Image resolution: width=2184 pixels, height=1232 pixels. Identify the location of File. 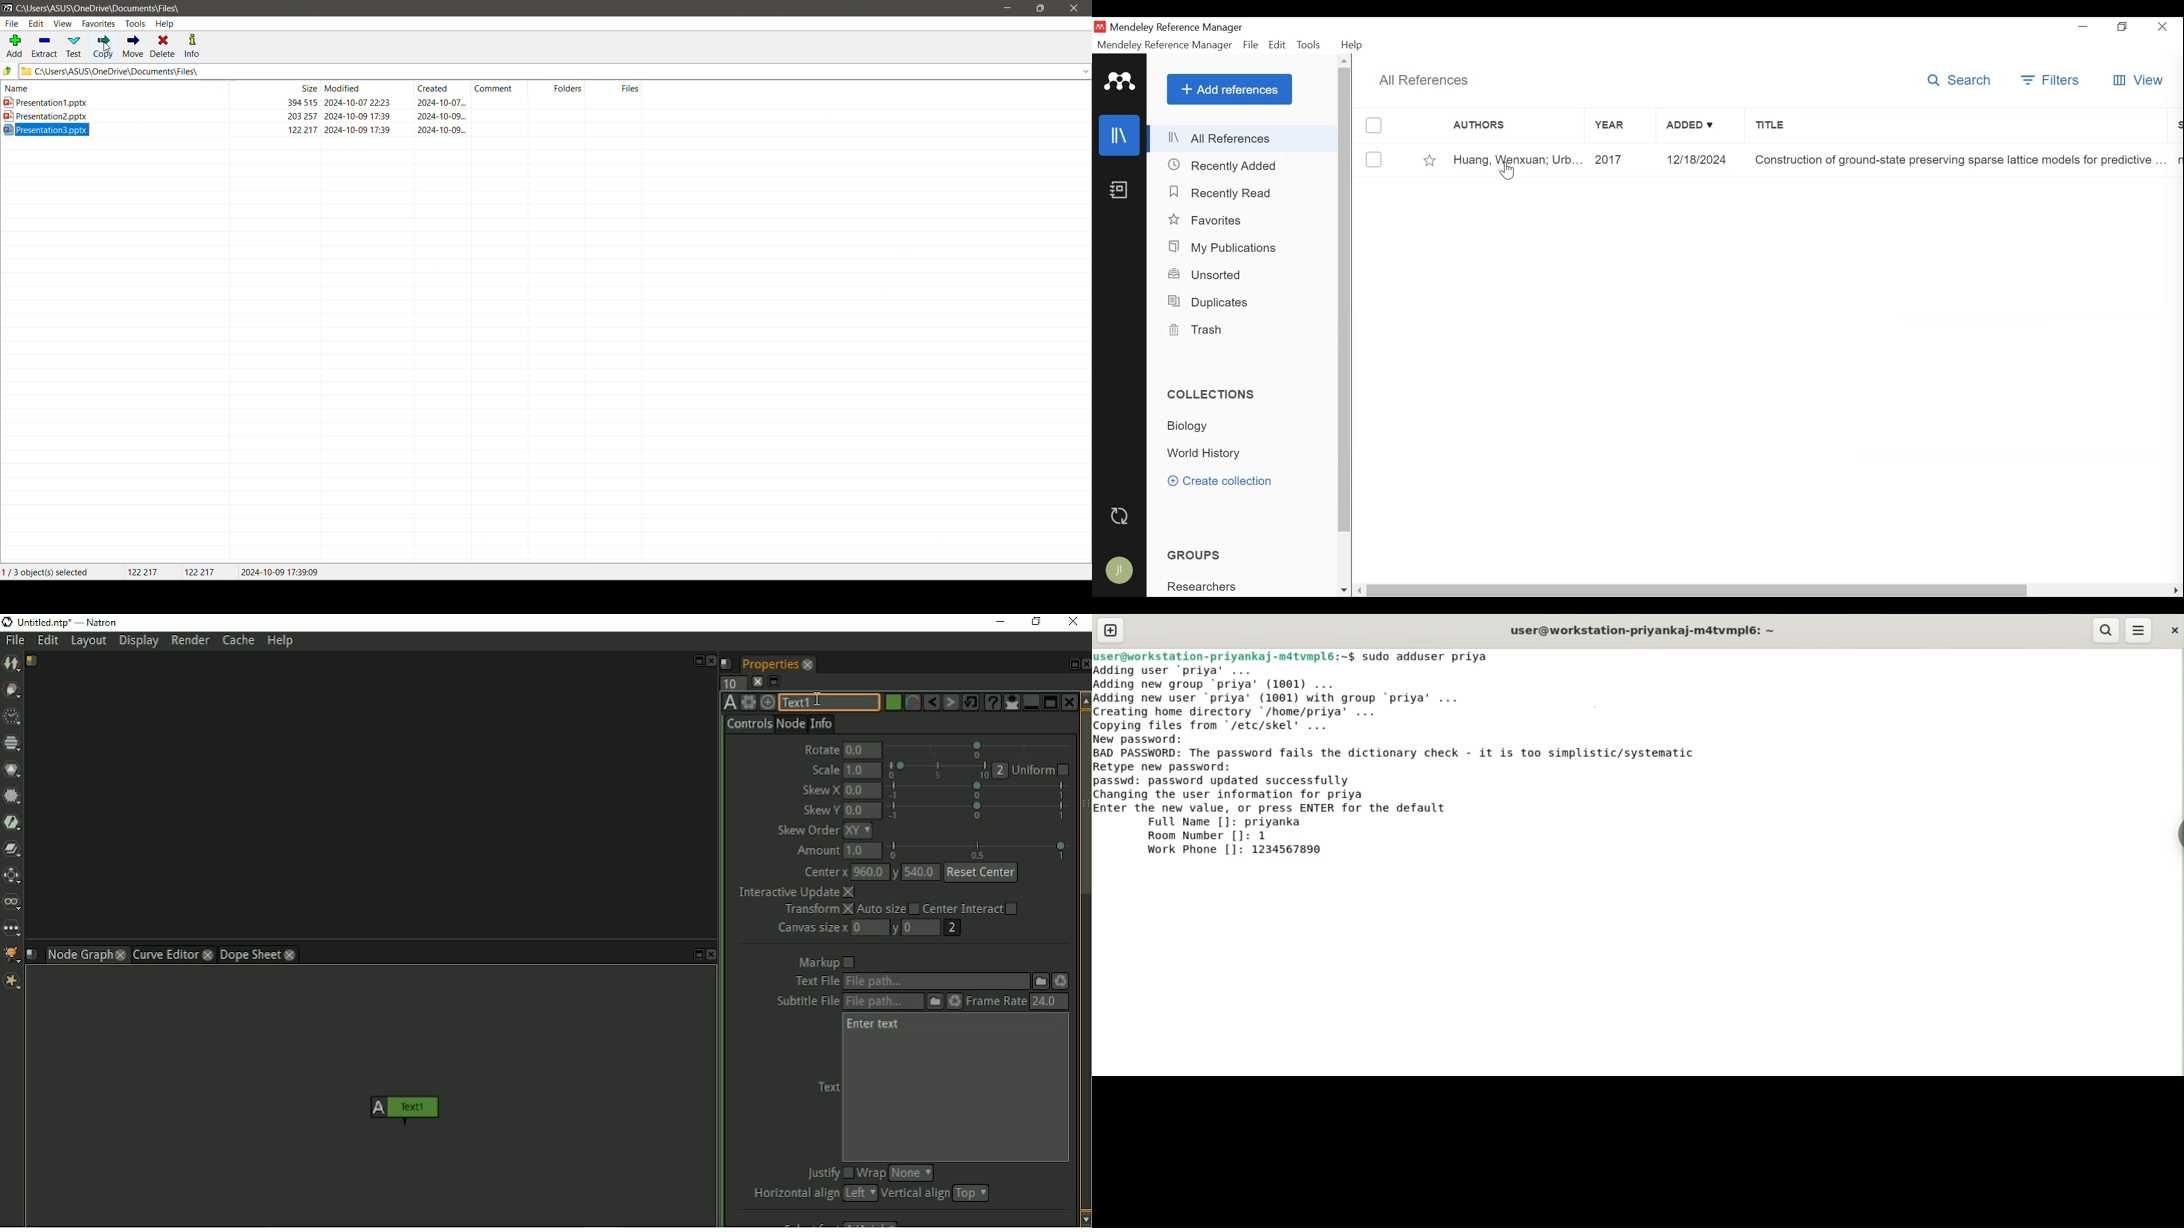
(13, 23).